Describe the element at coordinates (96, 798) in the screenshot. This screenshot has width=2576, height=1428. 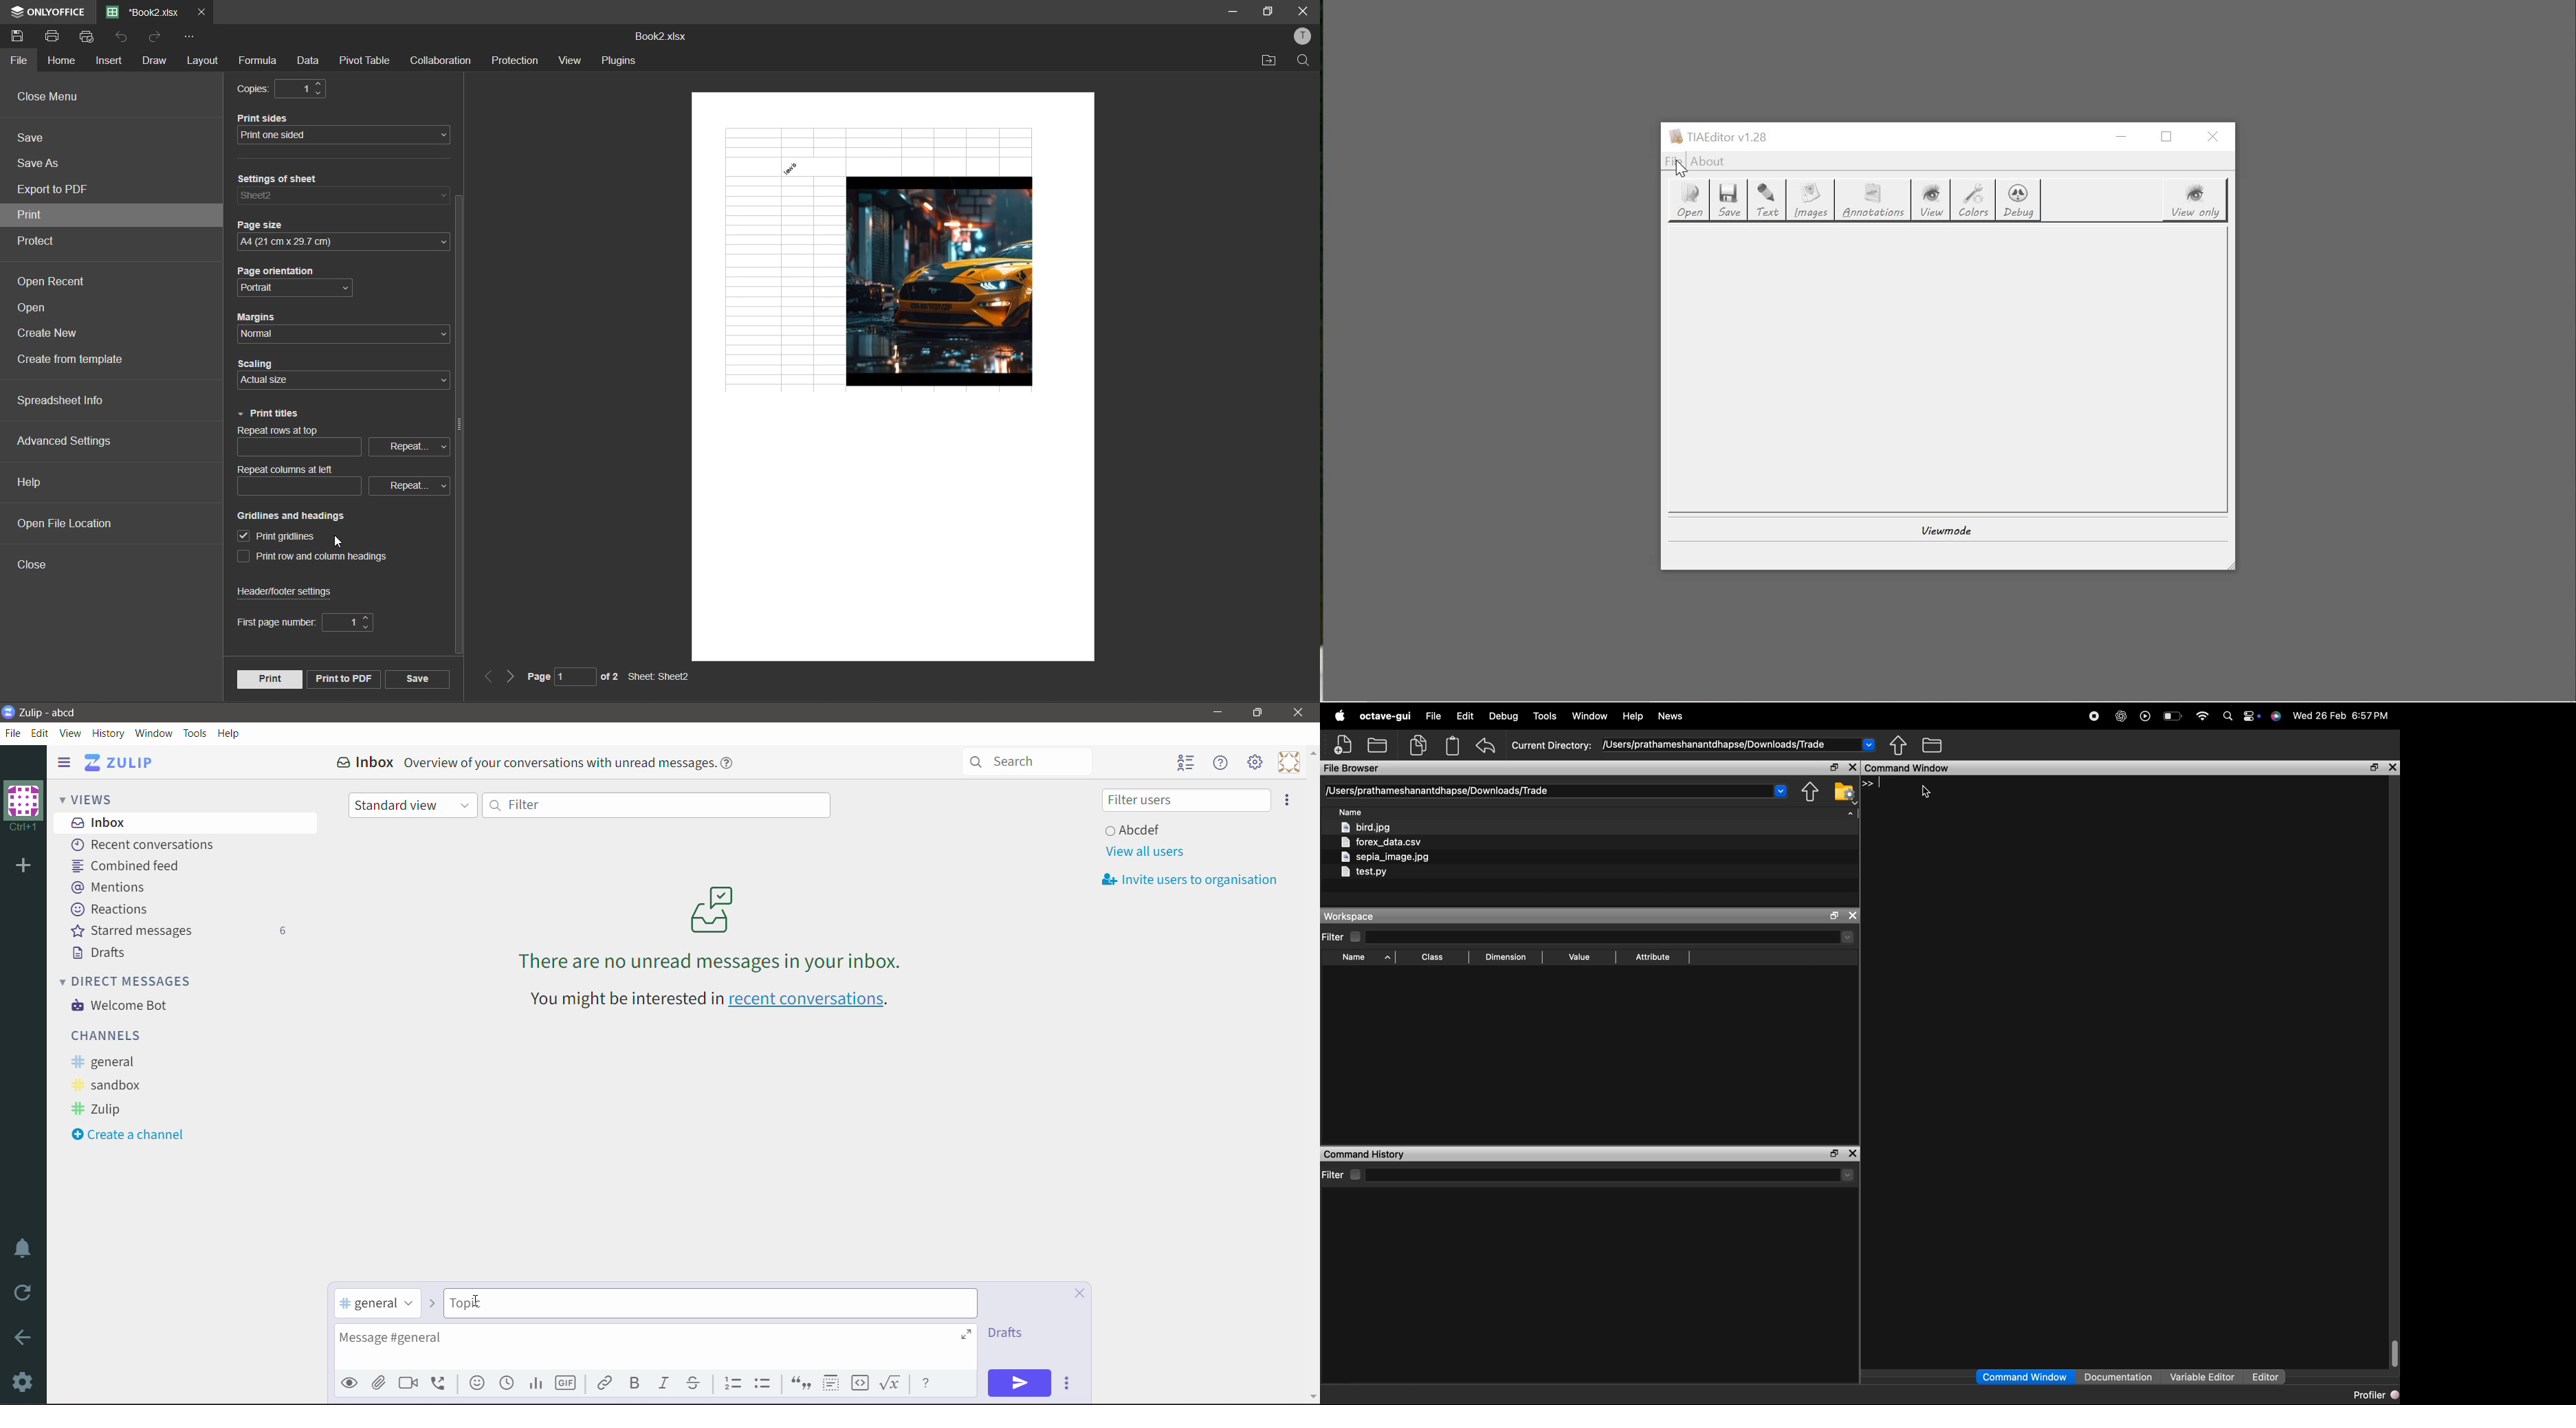
I see `Views` at that location.